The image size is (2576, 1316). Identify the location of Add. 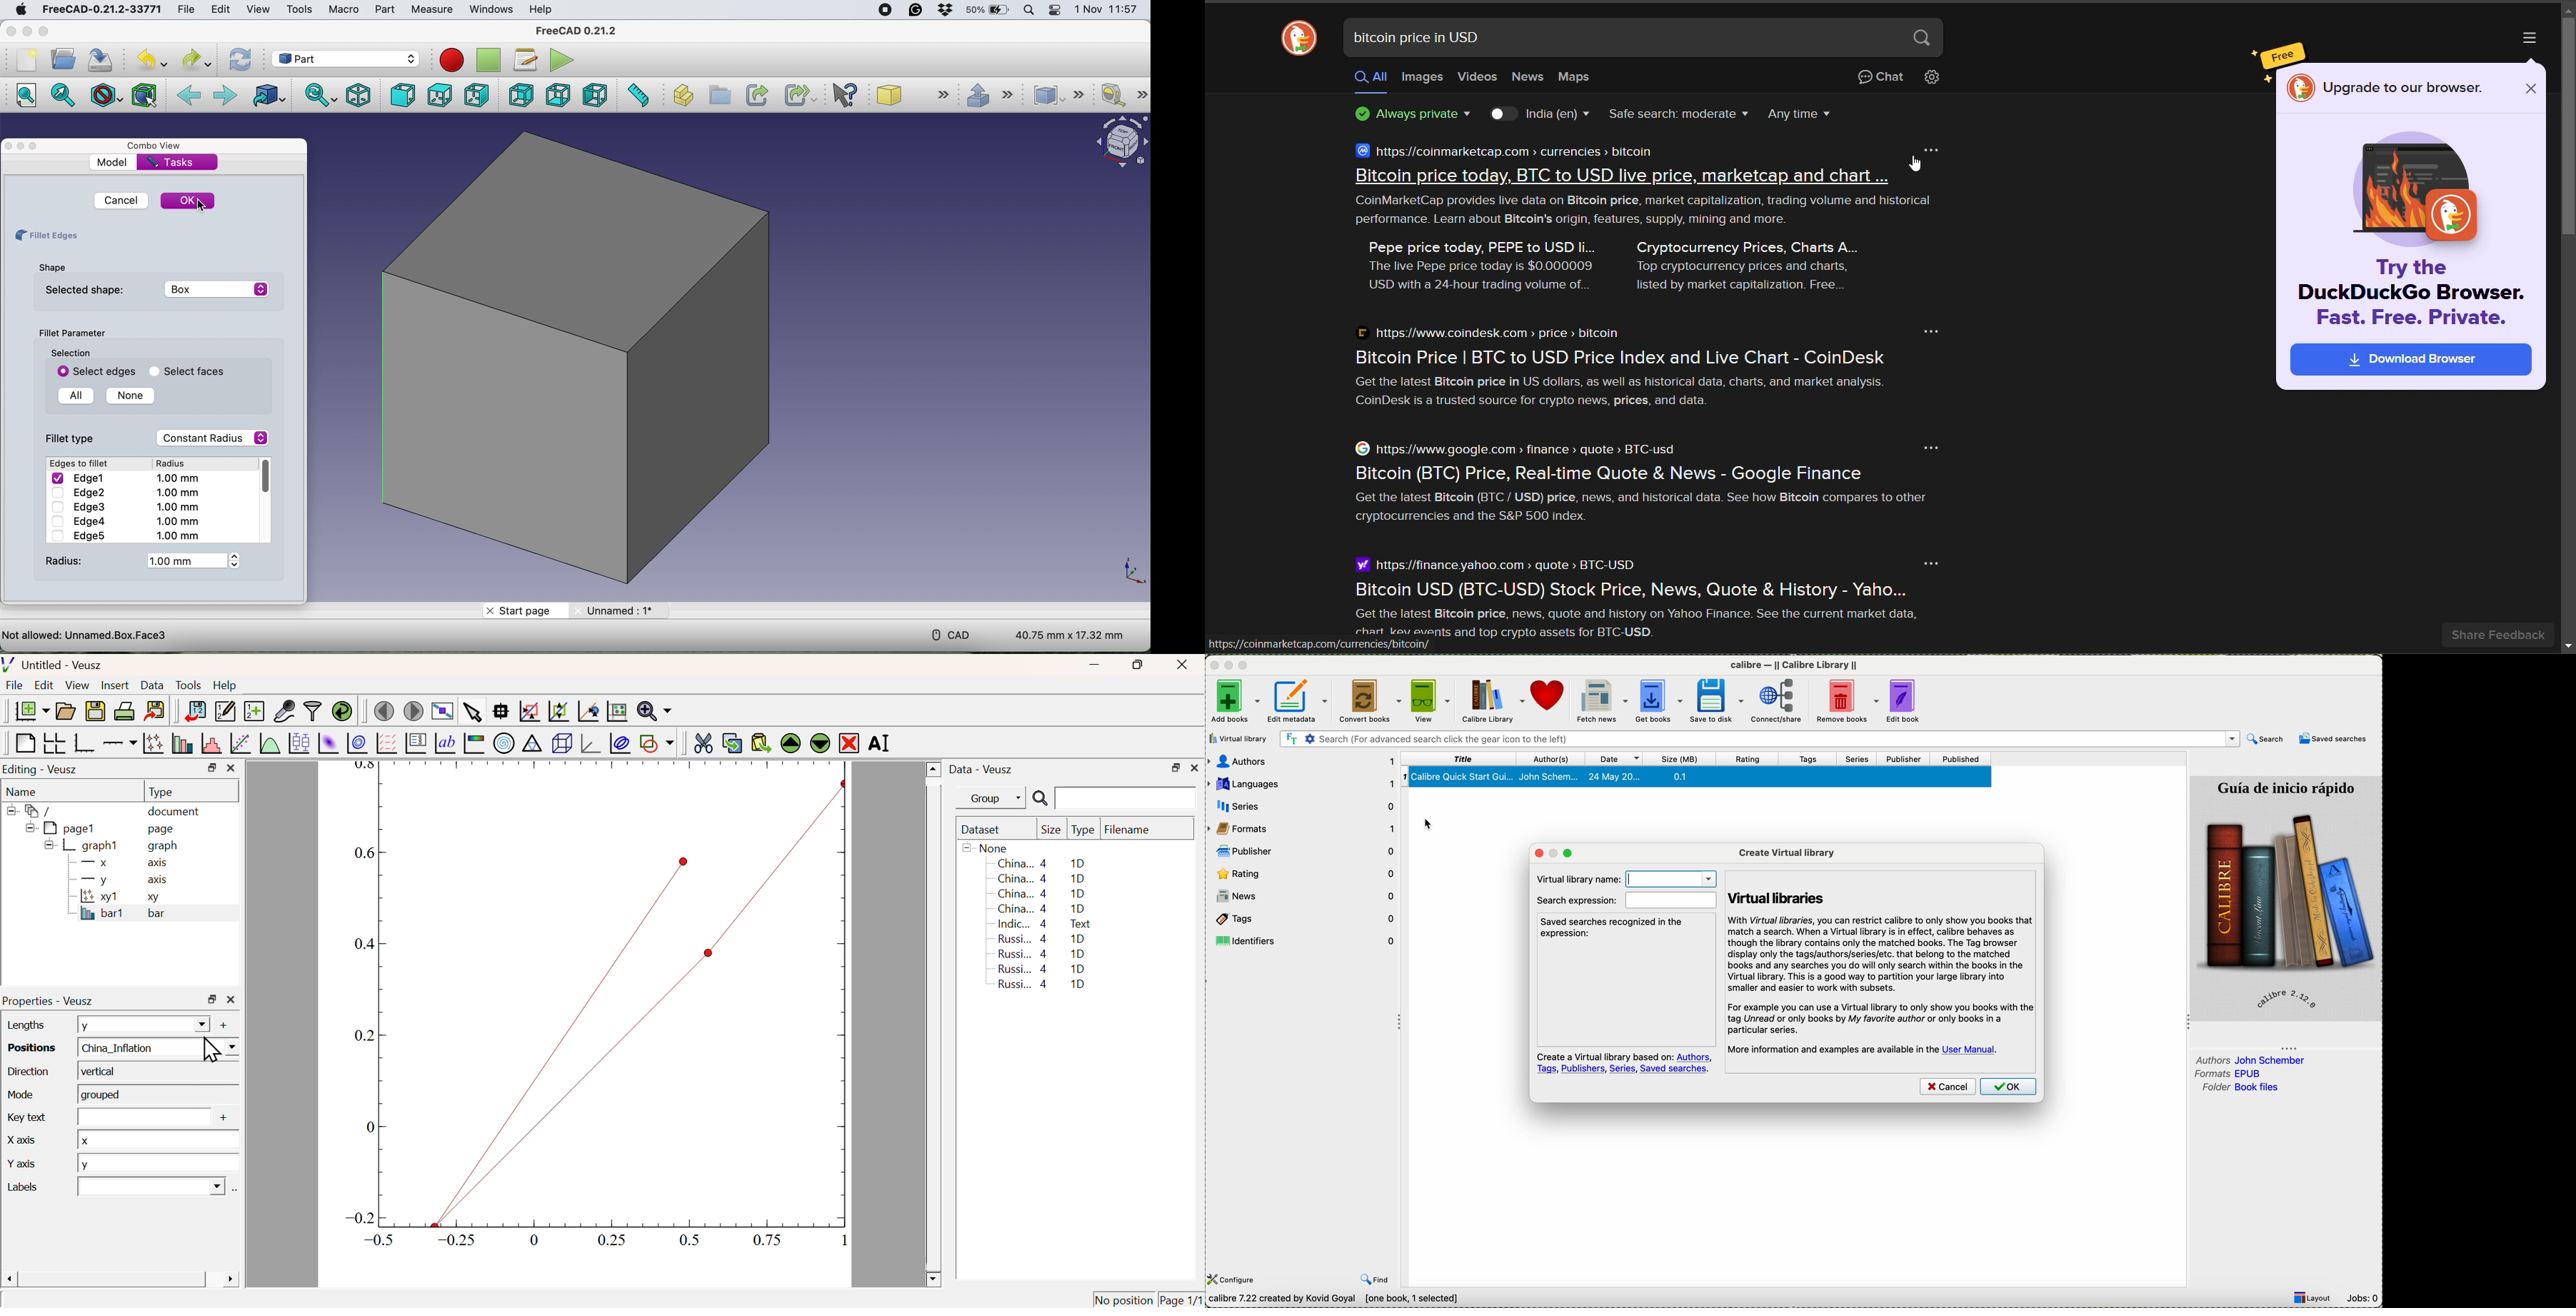
(219, 1119).